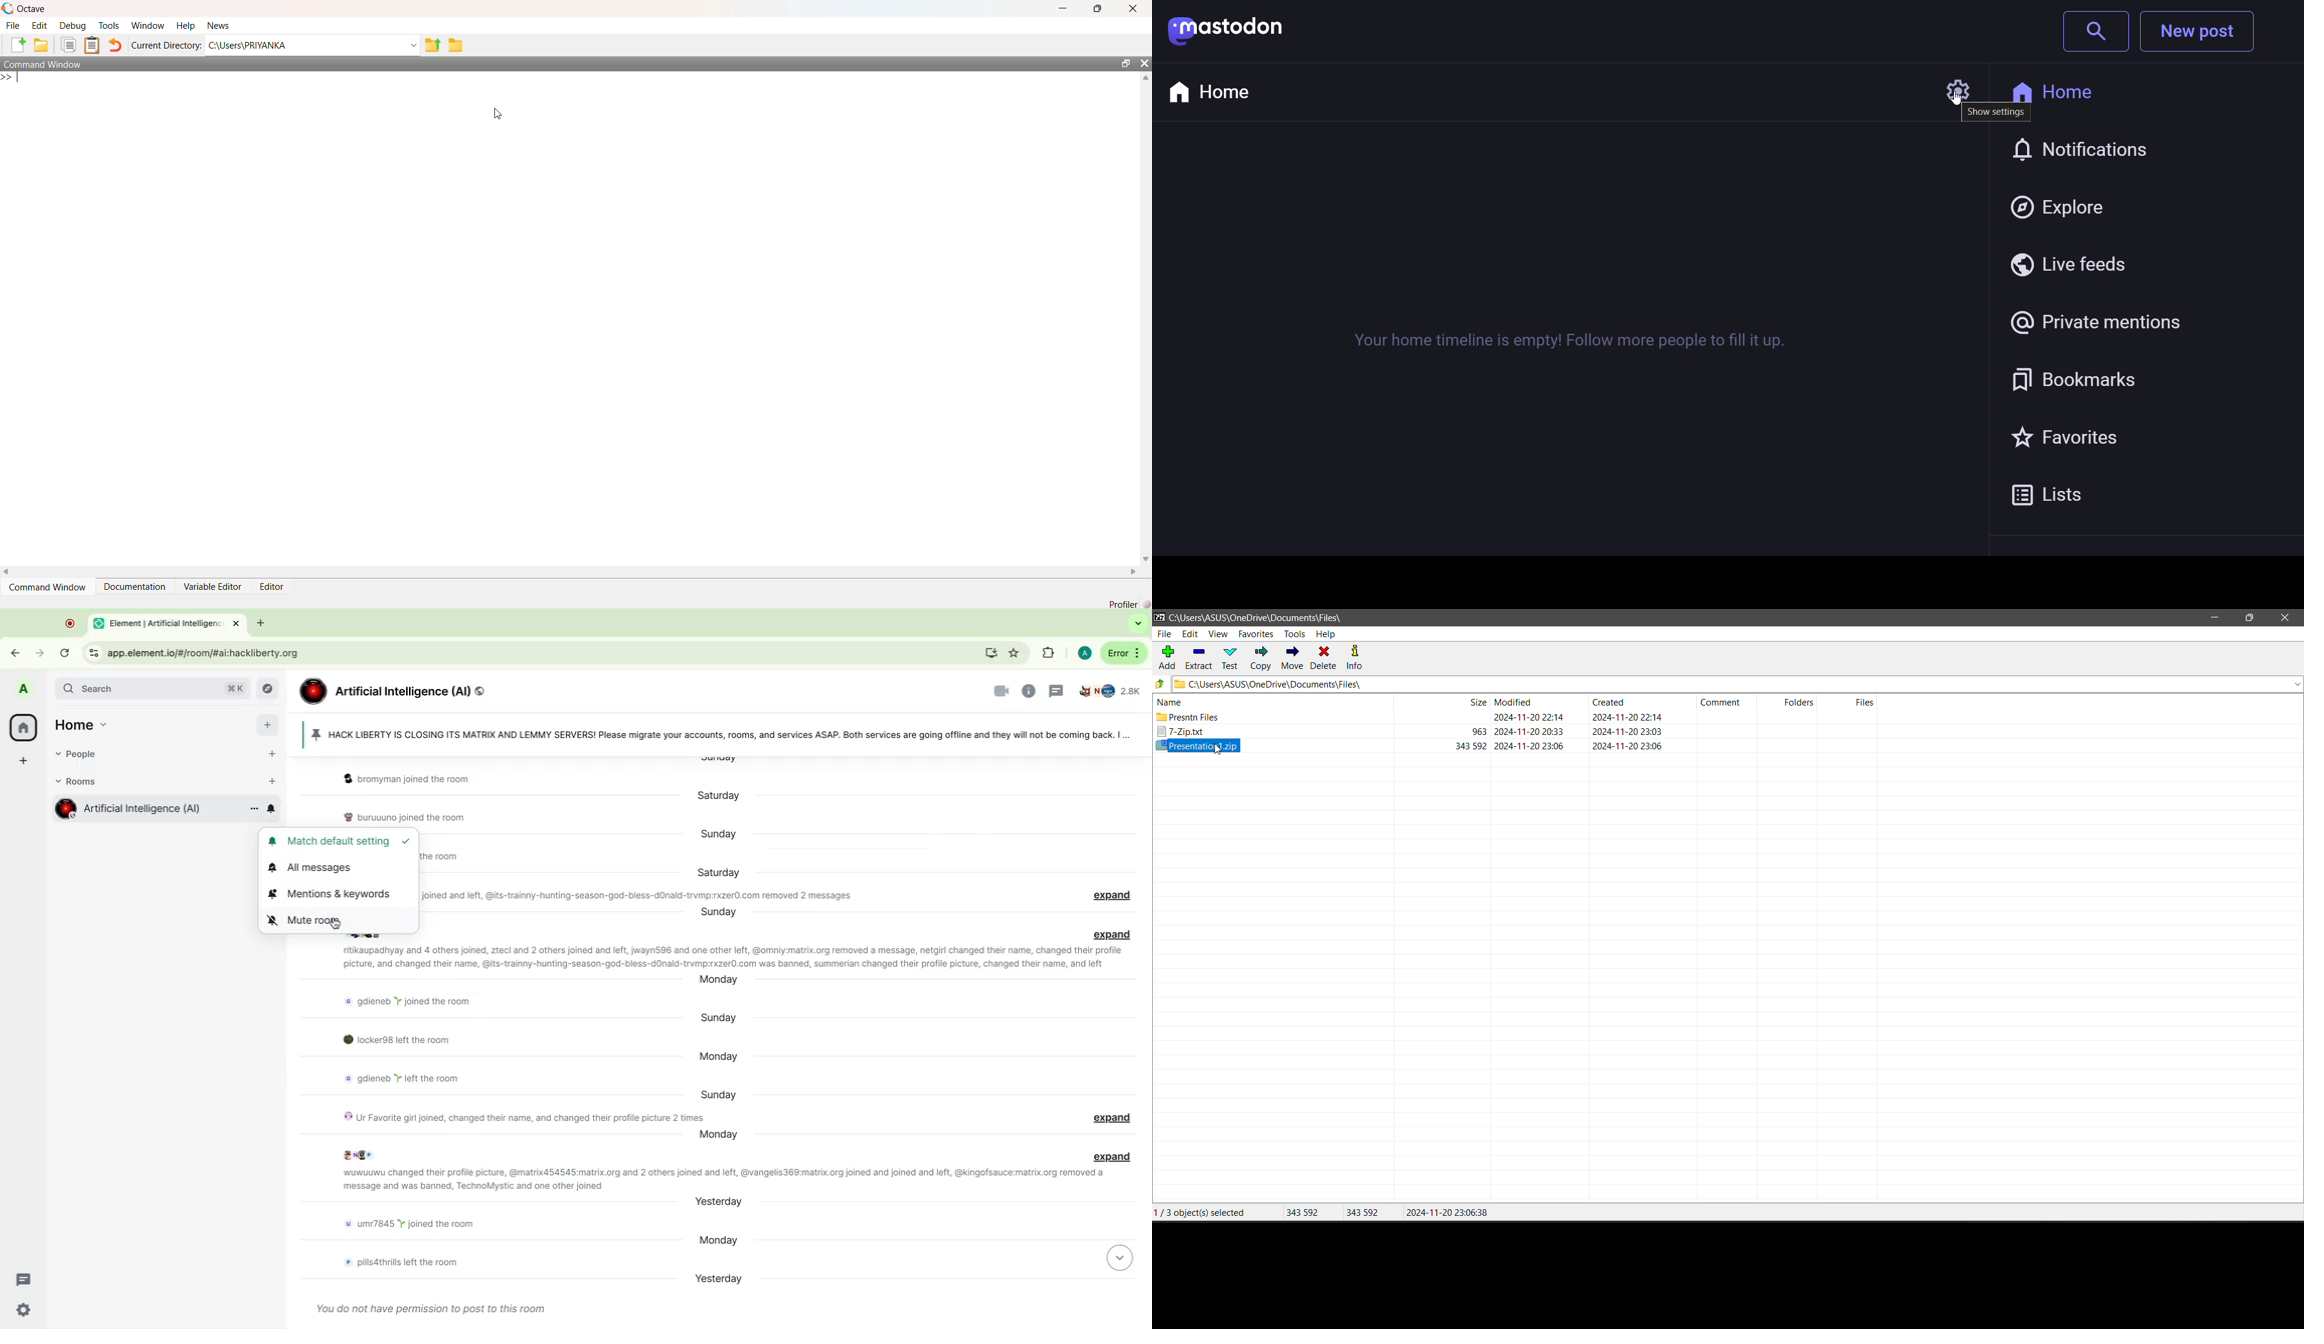  What do you see at coordinates (23, 1280) in the screenshot?
I see `Threads` at bounding box center [23, 1280].